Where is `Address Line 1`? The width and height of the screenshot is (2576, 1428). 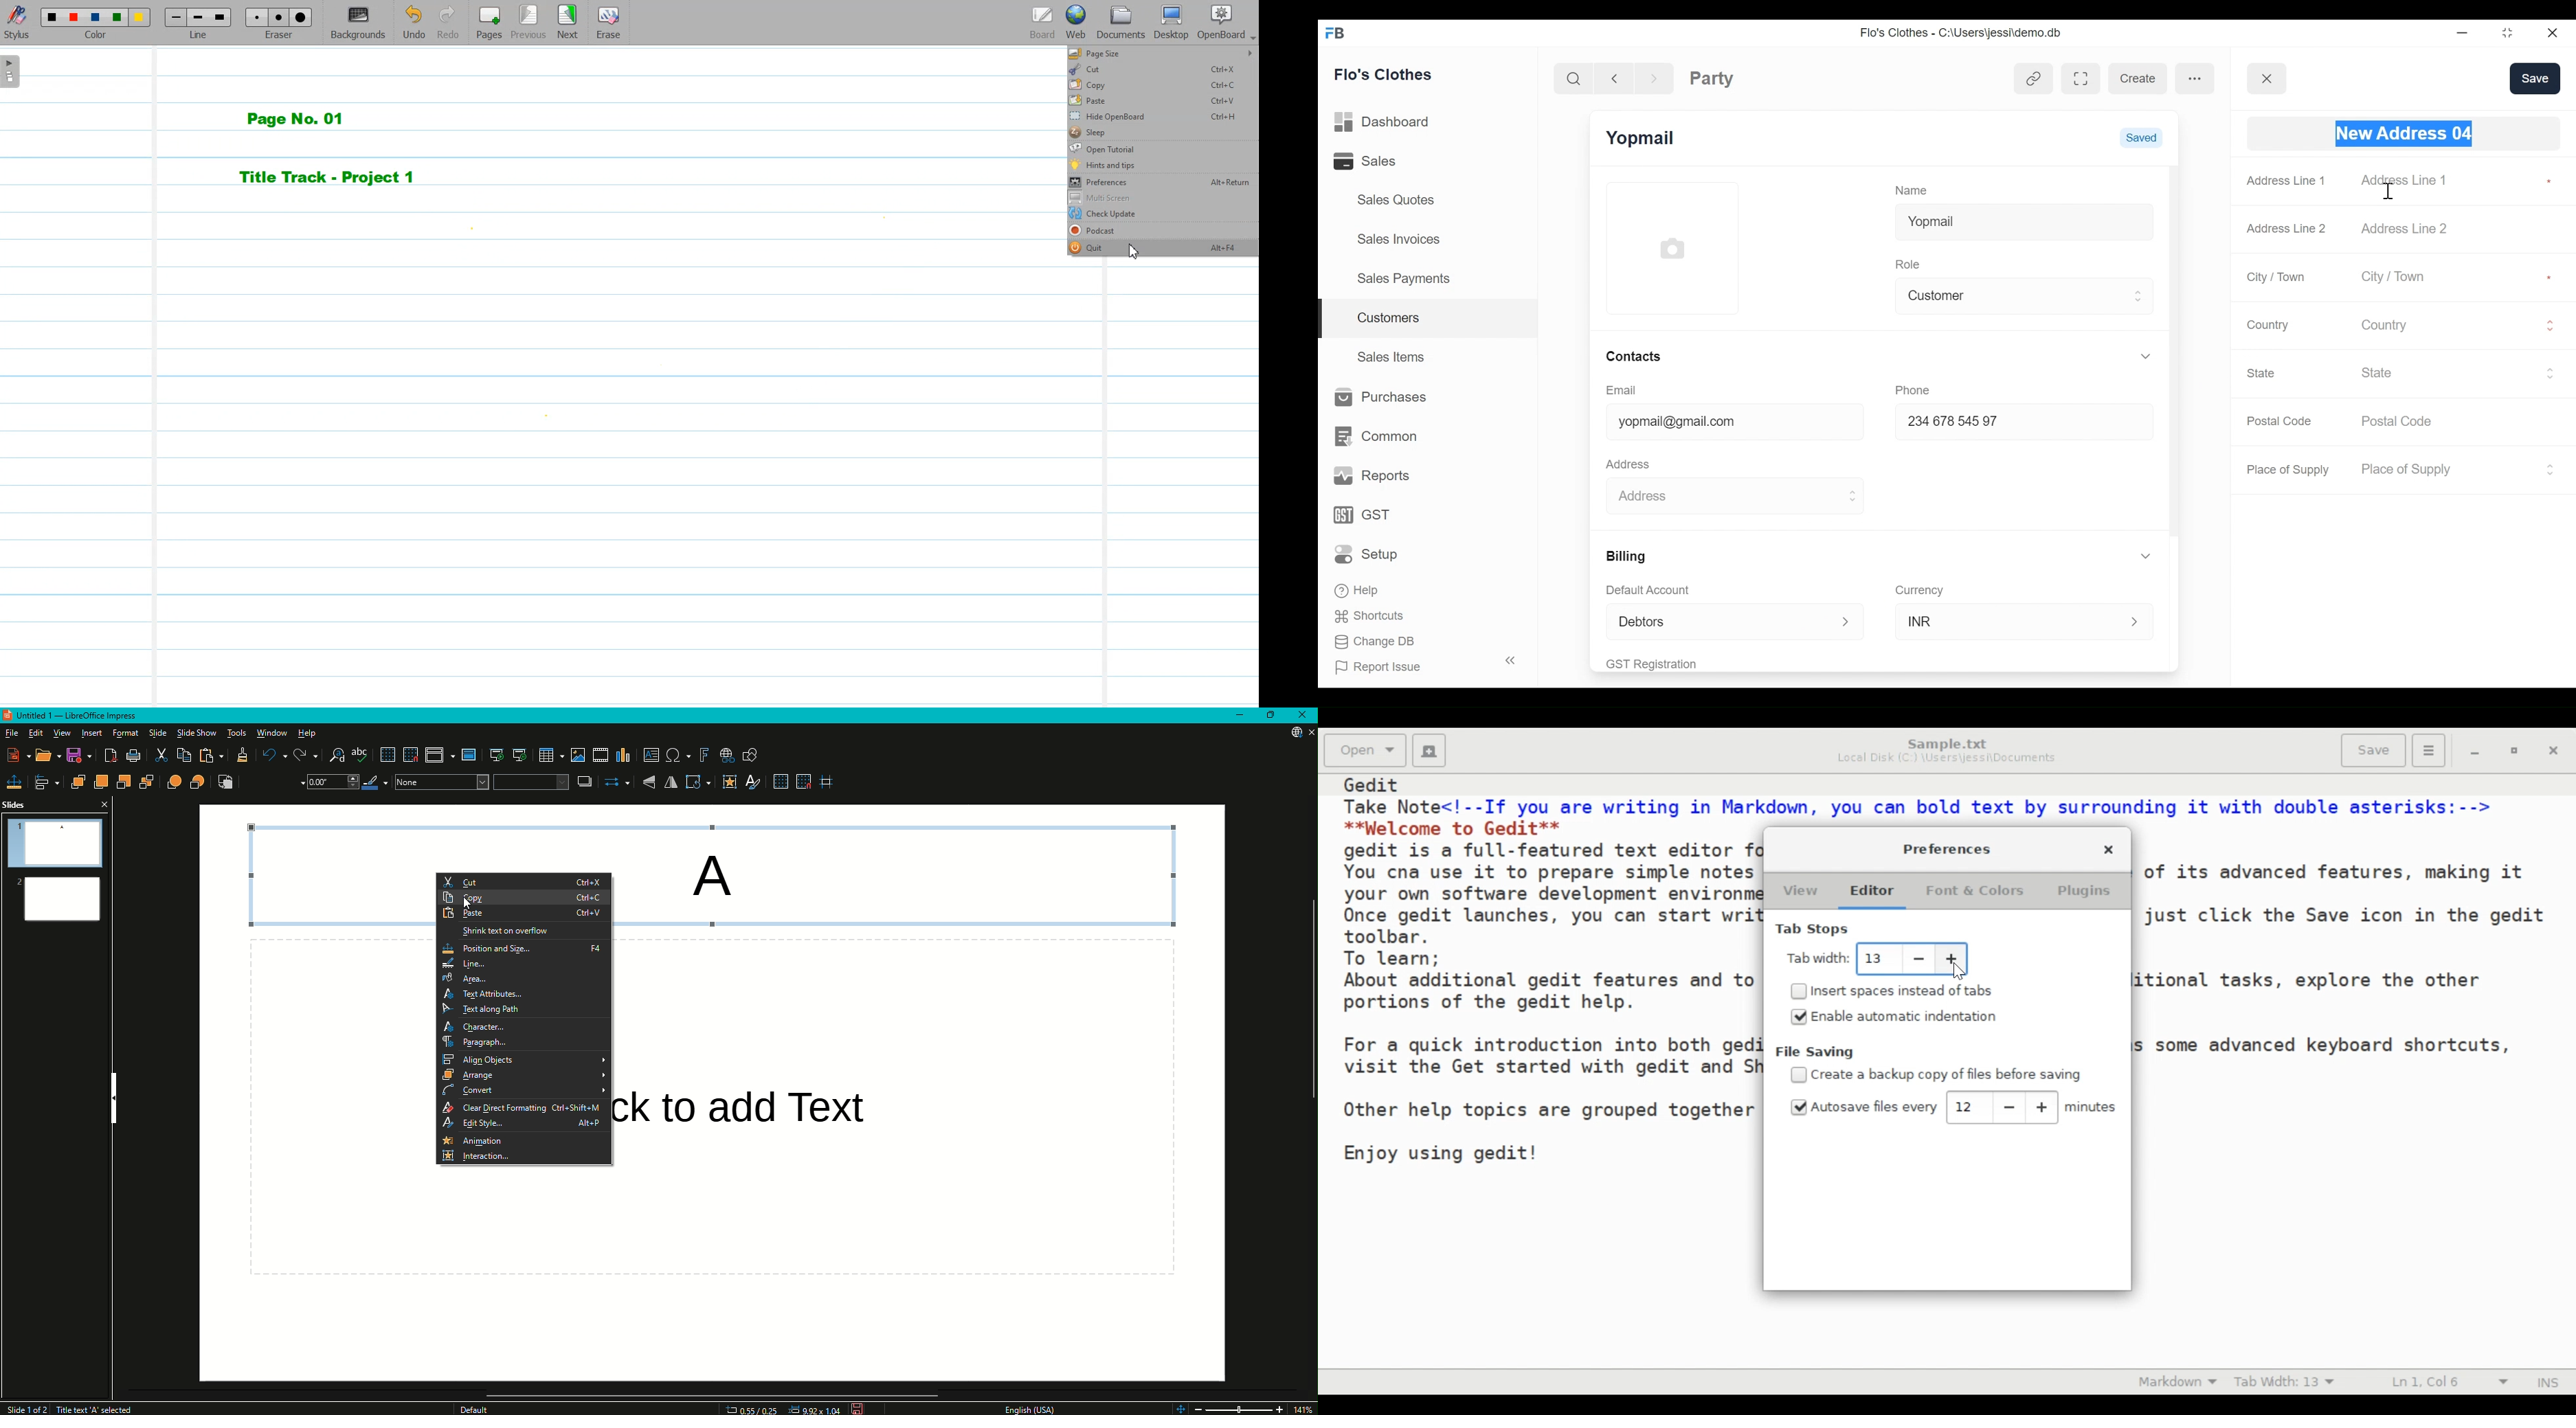 Address Line 1 is located at coordinates (2288, 180).